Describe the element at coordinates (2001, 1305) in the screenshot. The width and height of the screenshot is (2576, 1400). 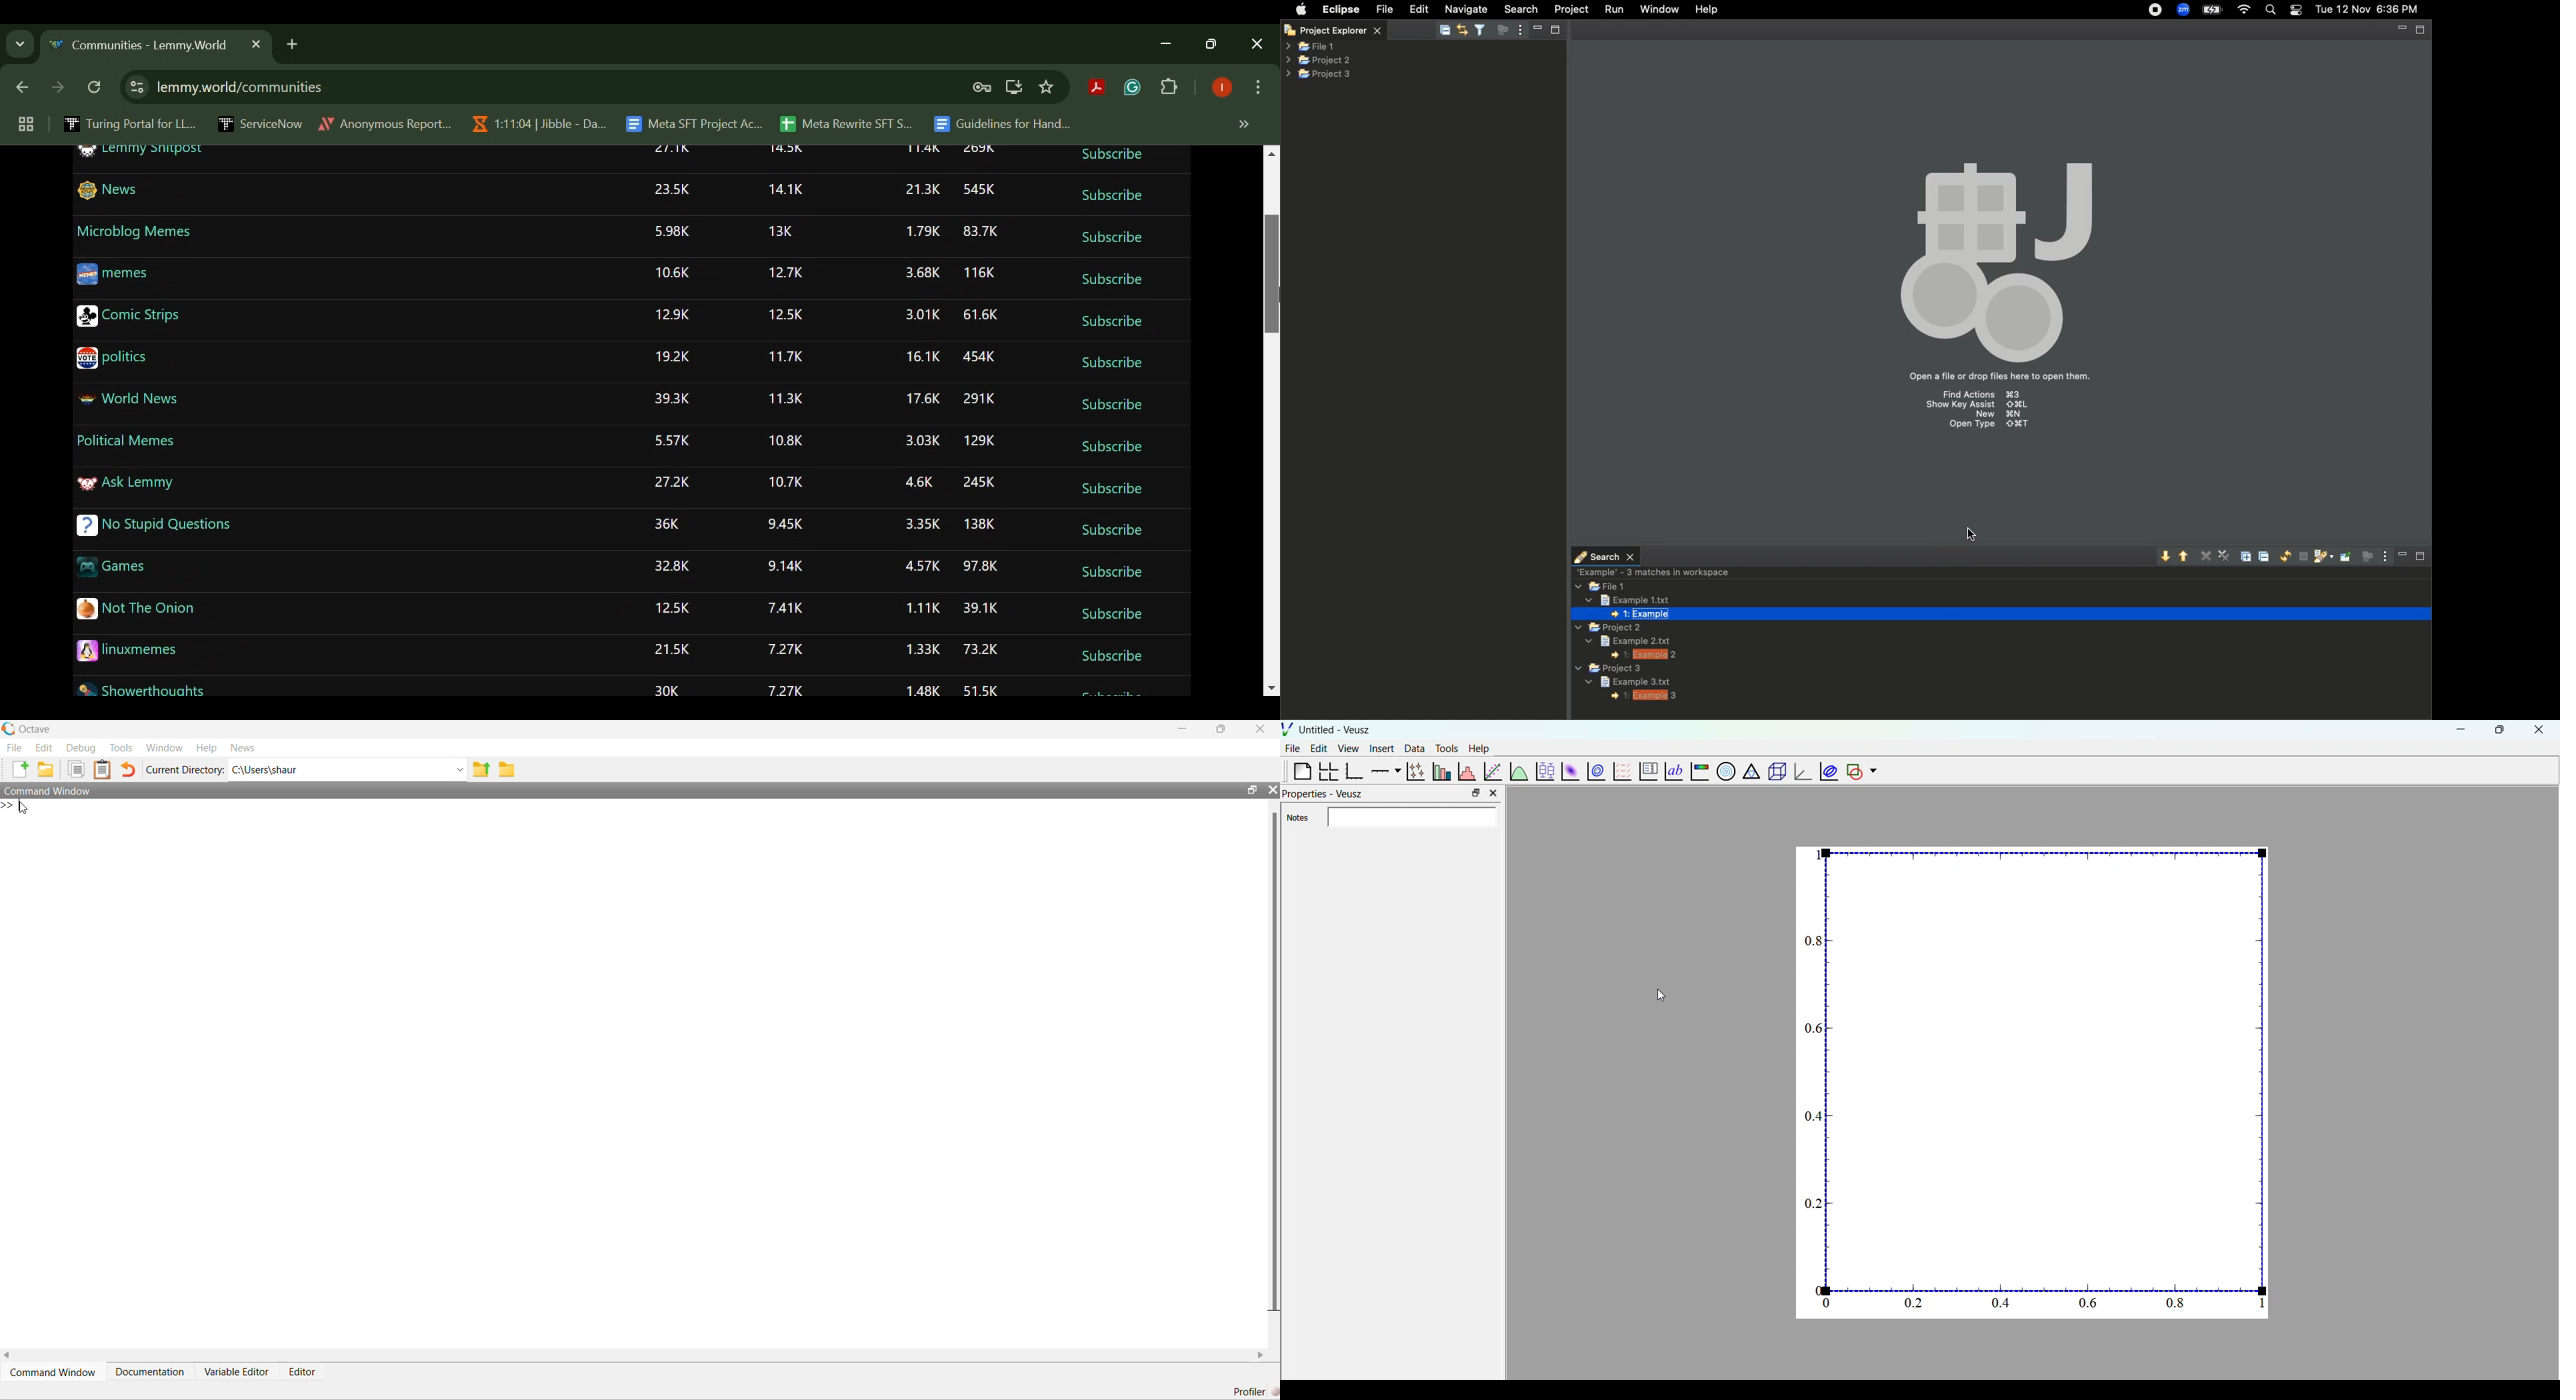
I see `0.4` at that location.